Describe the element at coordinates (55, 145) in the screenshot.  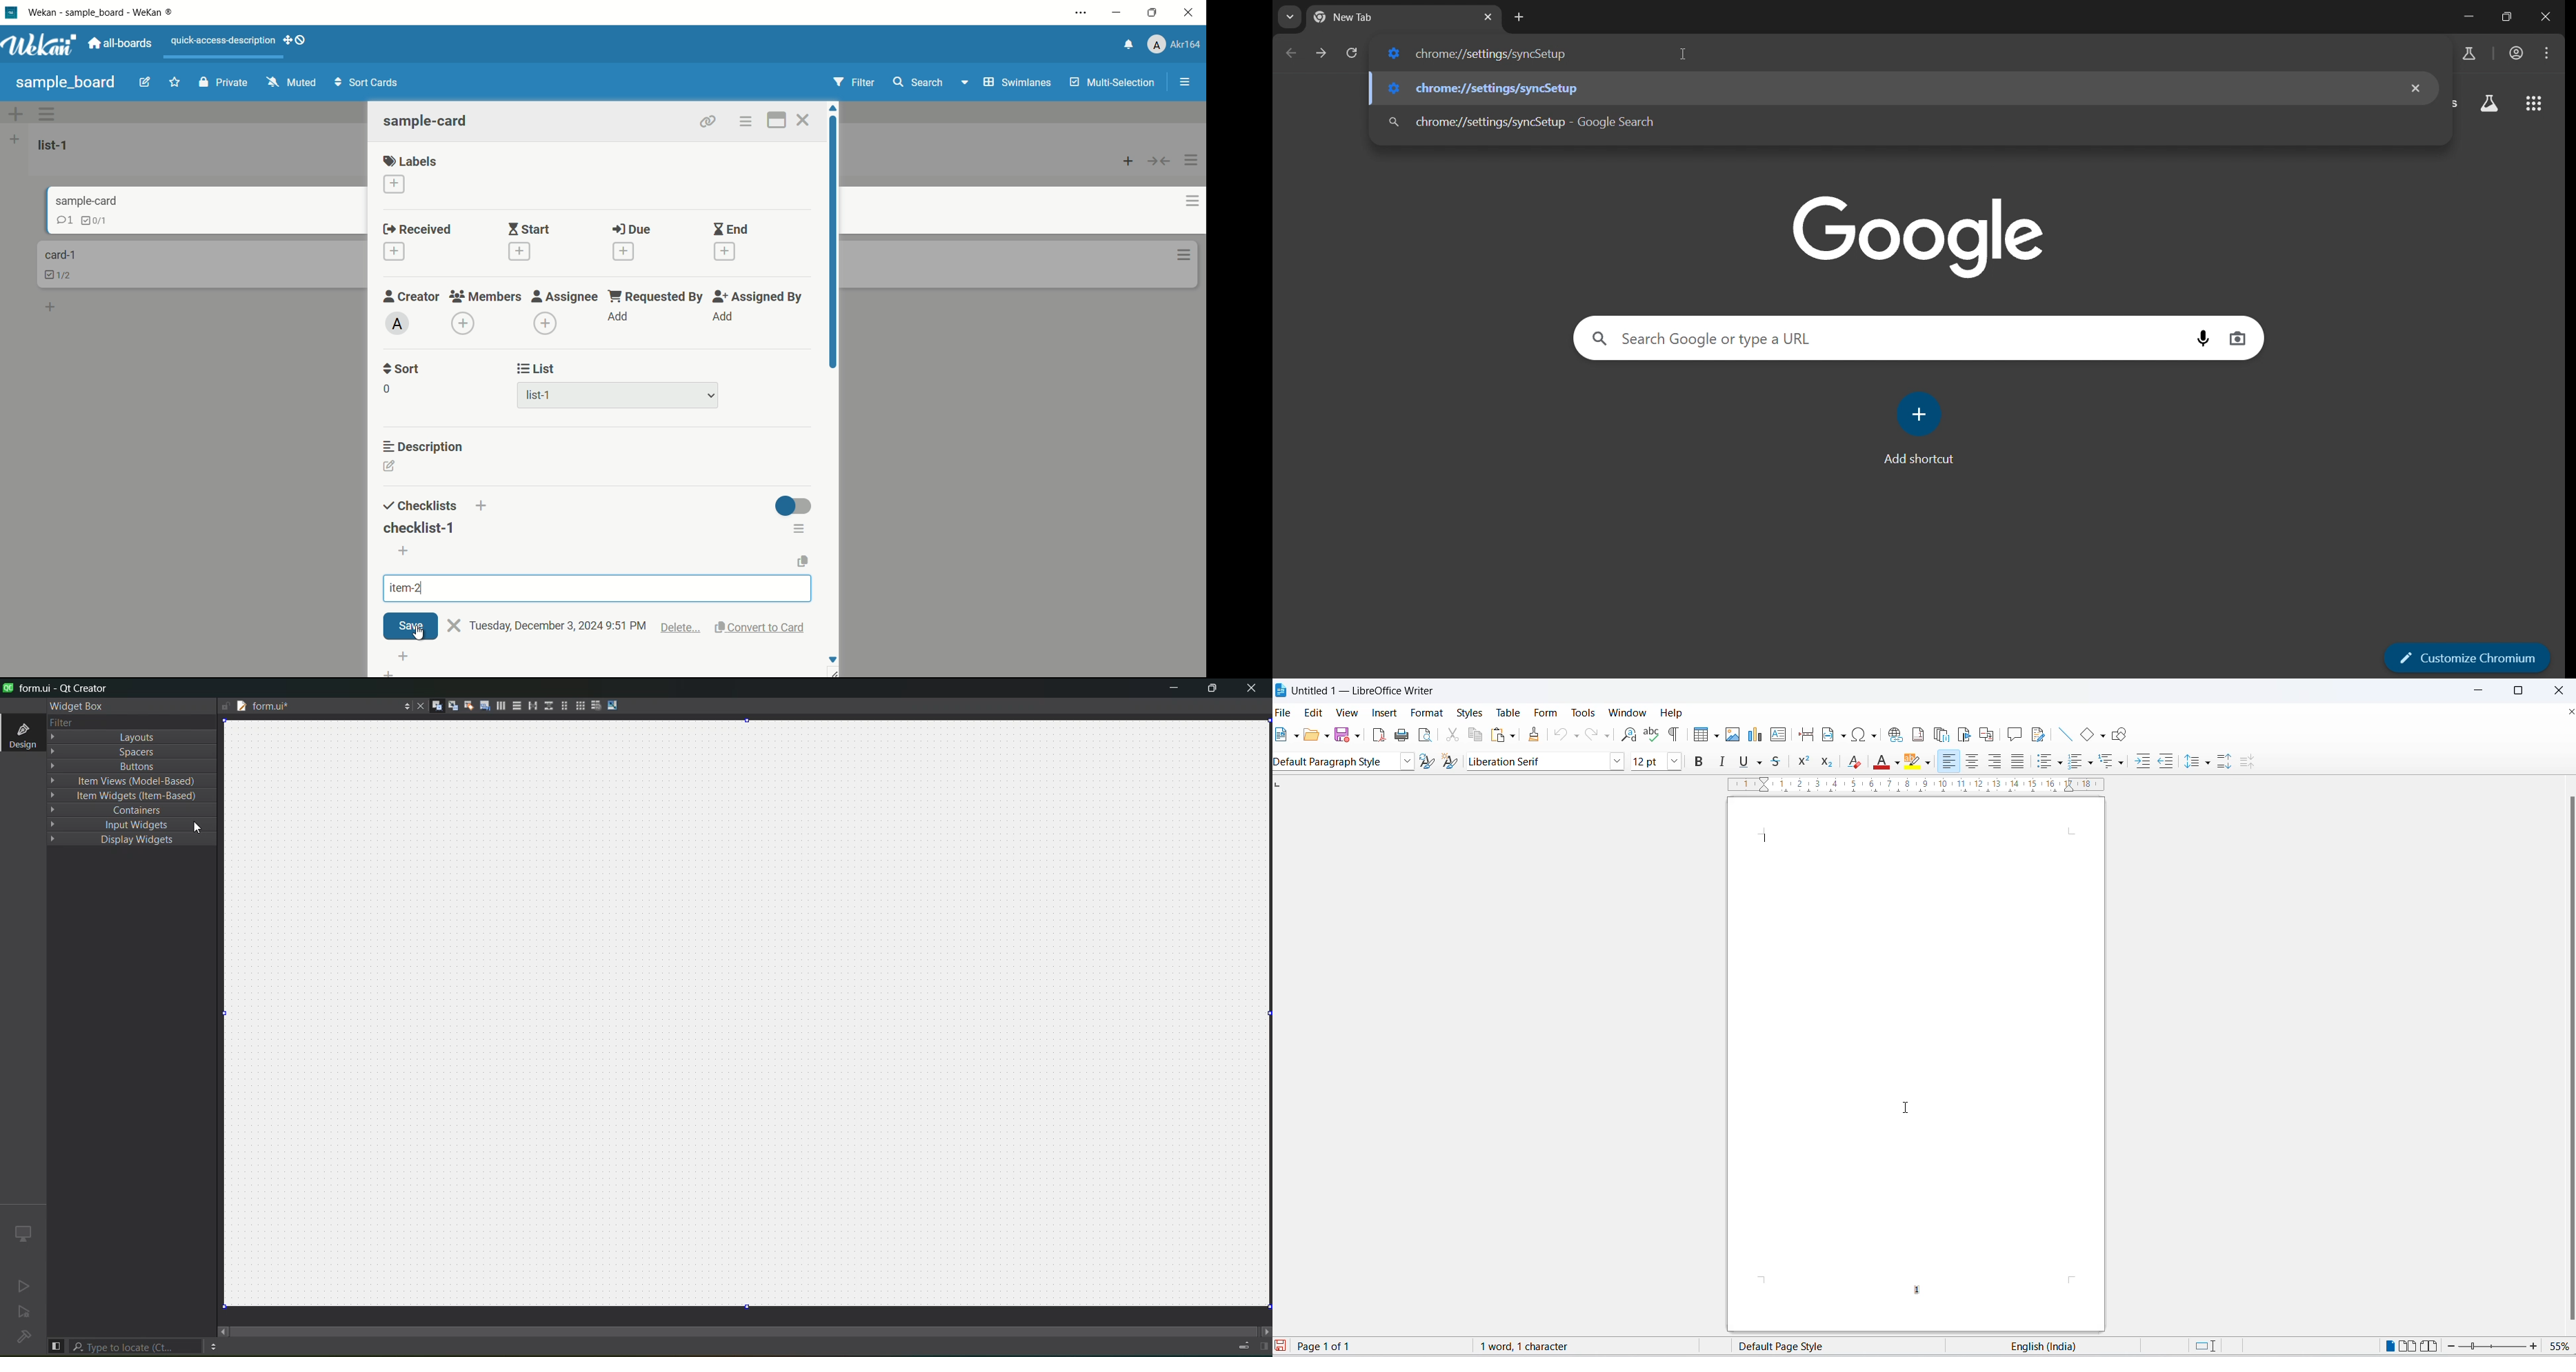
I see `list name` at that location.